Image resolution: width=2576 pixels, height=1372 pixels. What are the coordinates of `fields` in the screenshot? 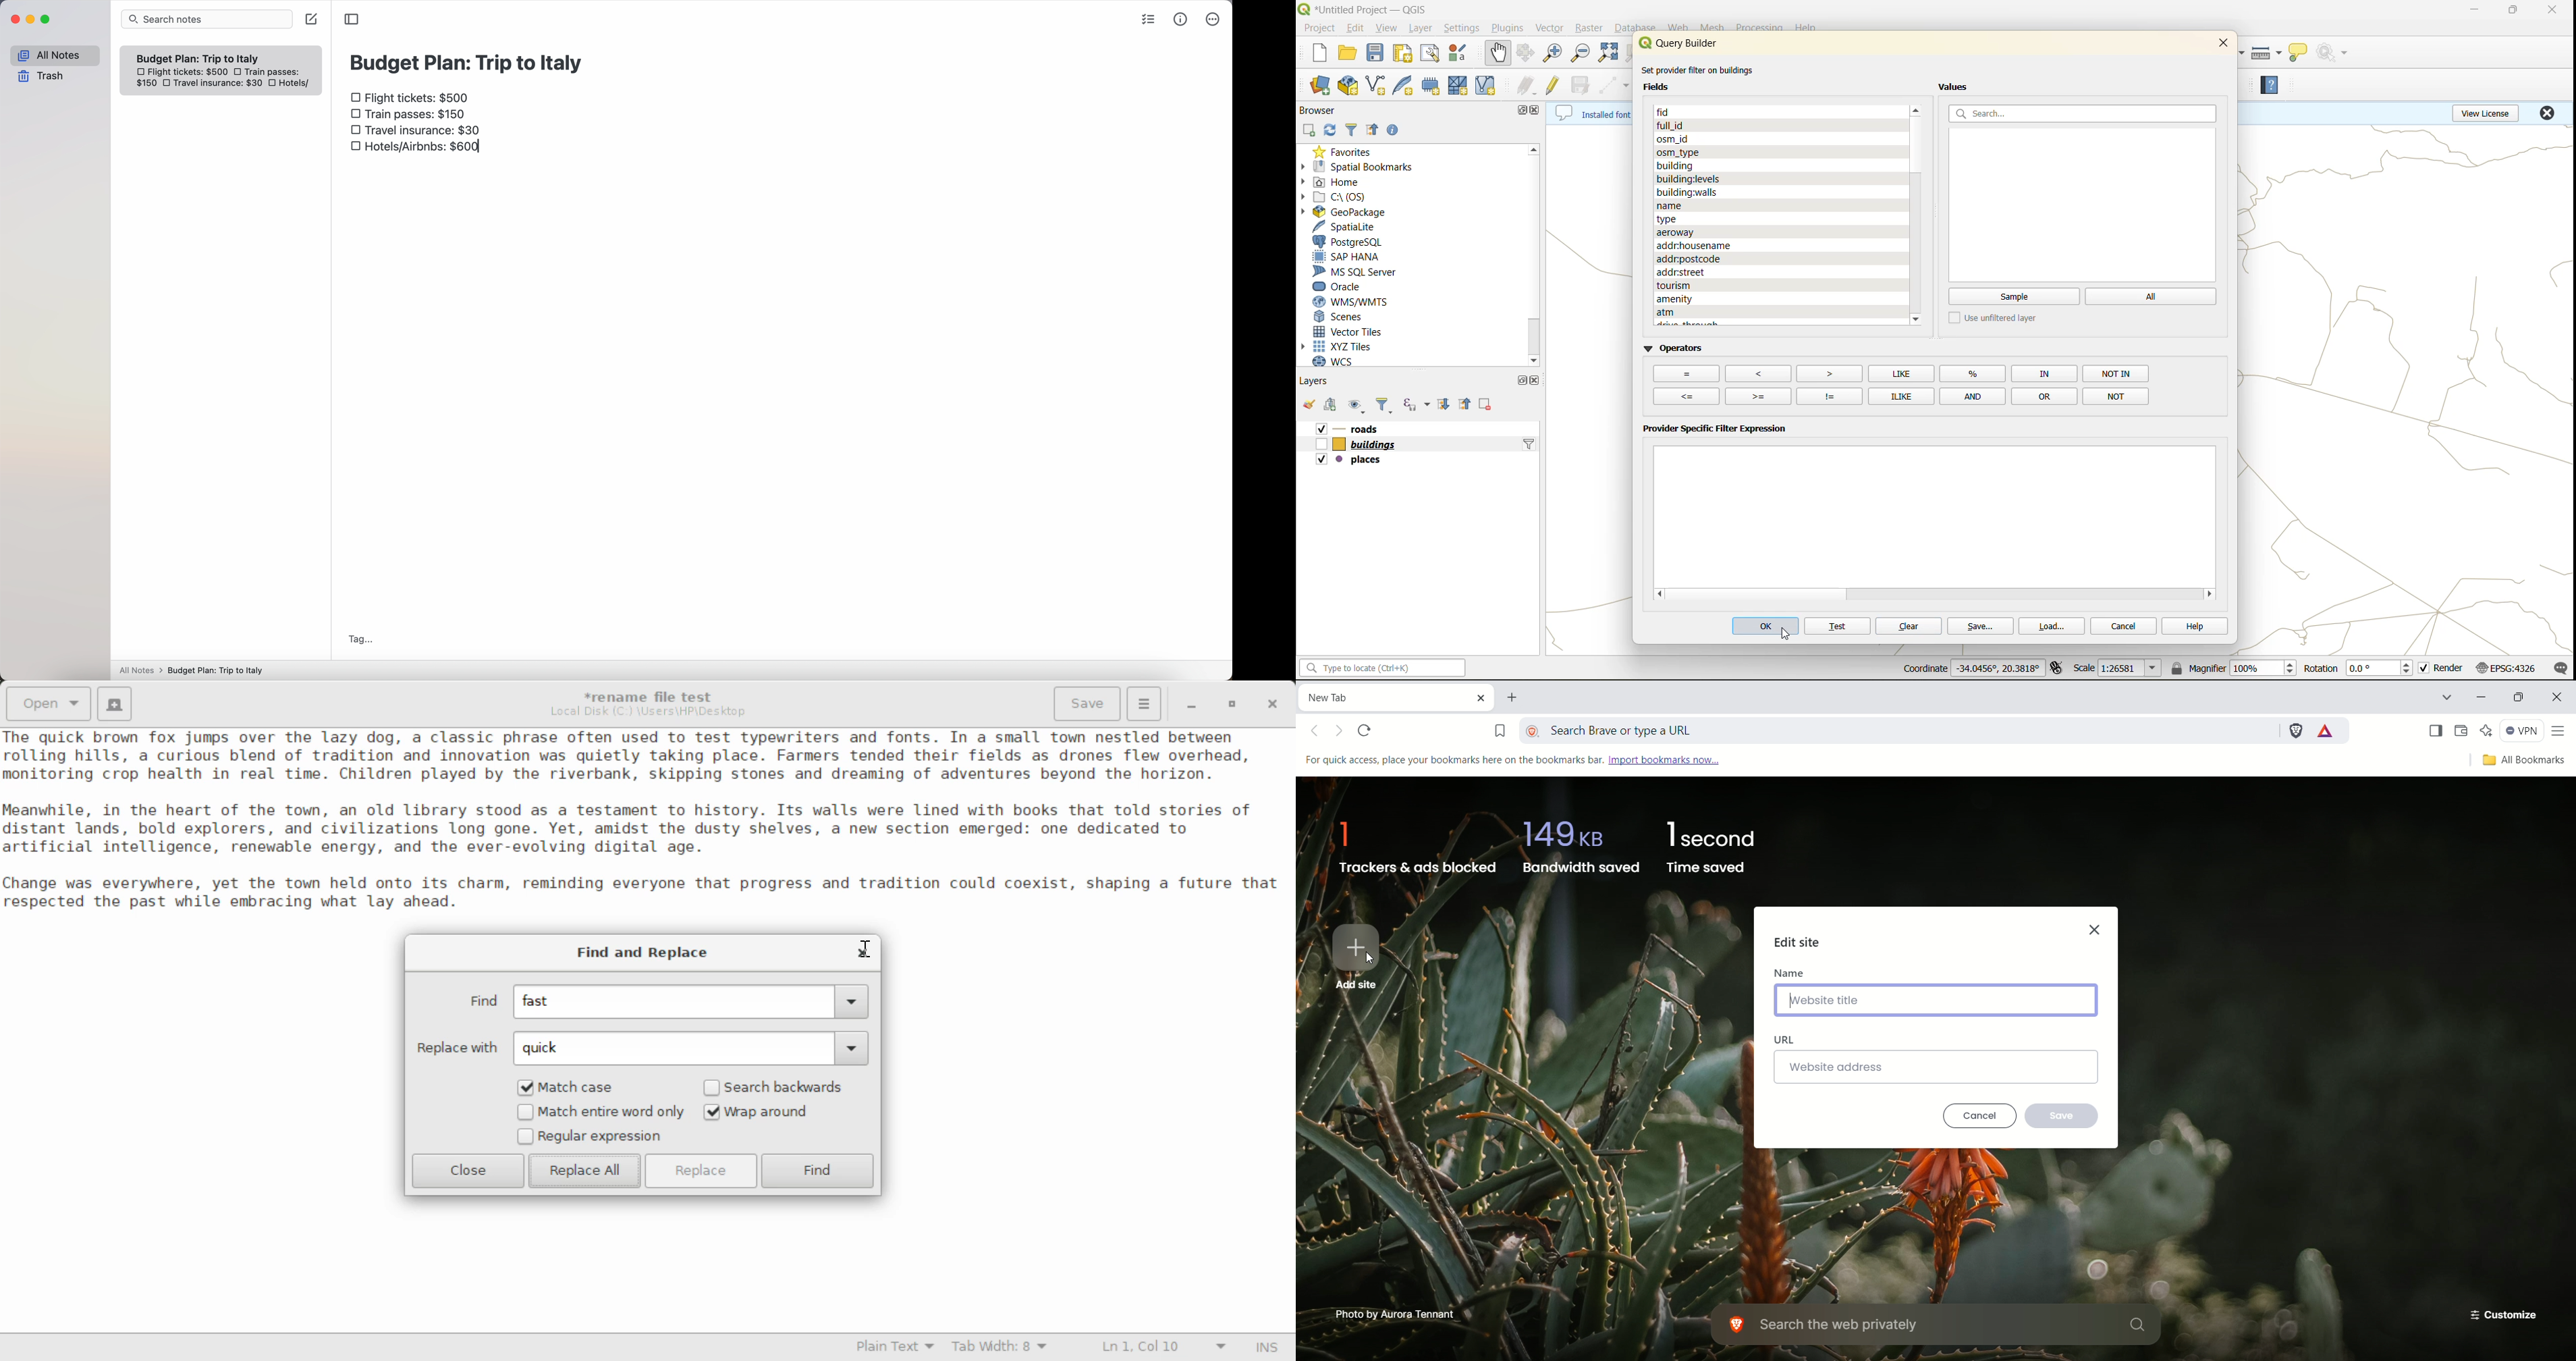 It's located at (1680, 230).